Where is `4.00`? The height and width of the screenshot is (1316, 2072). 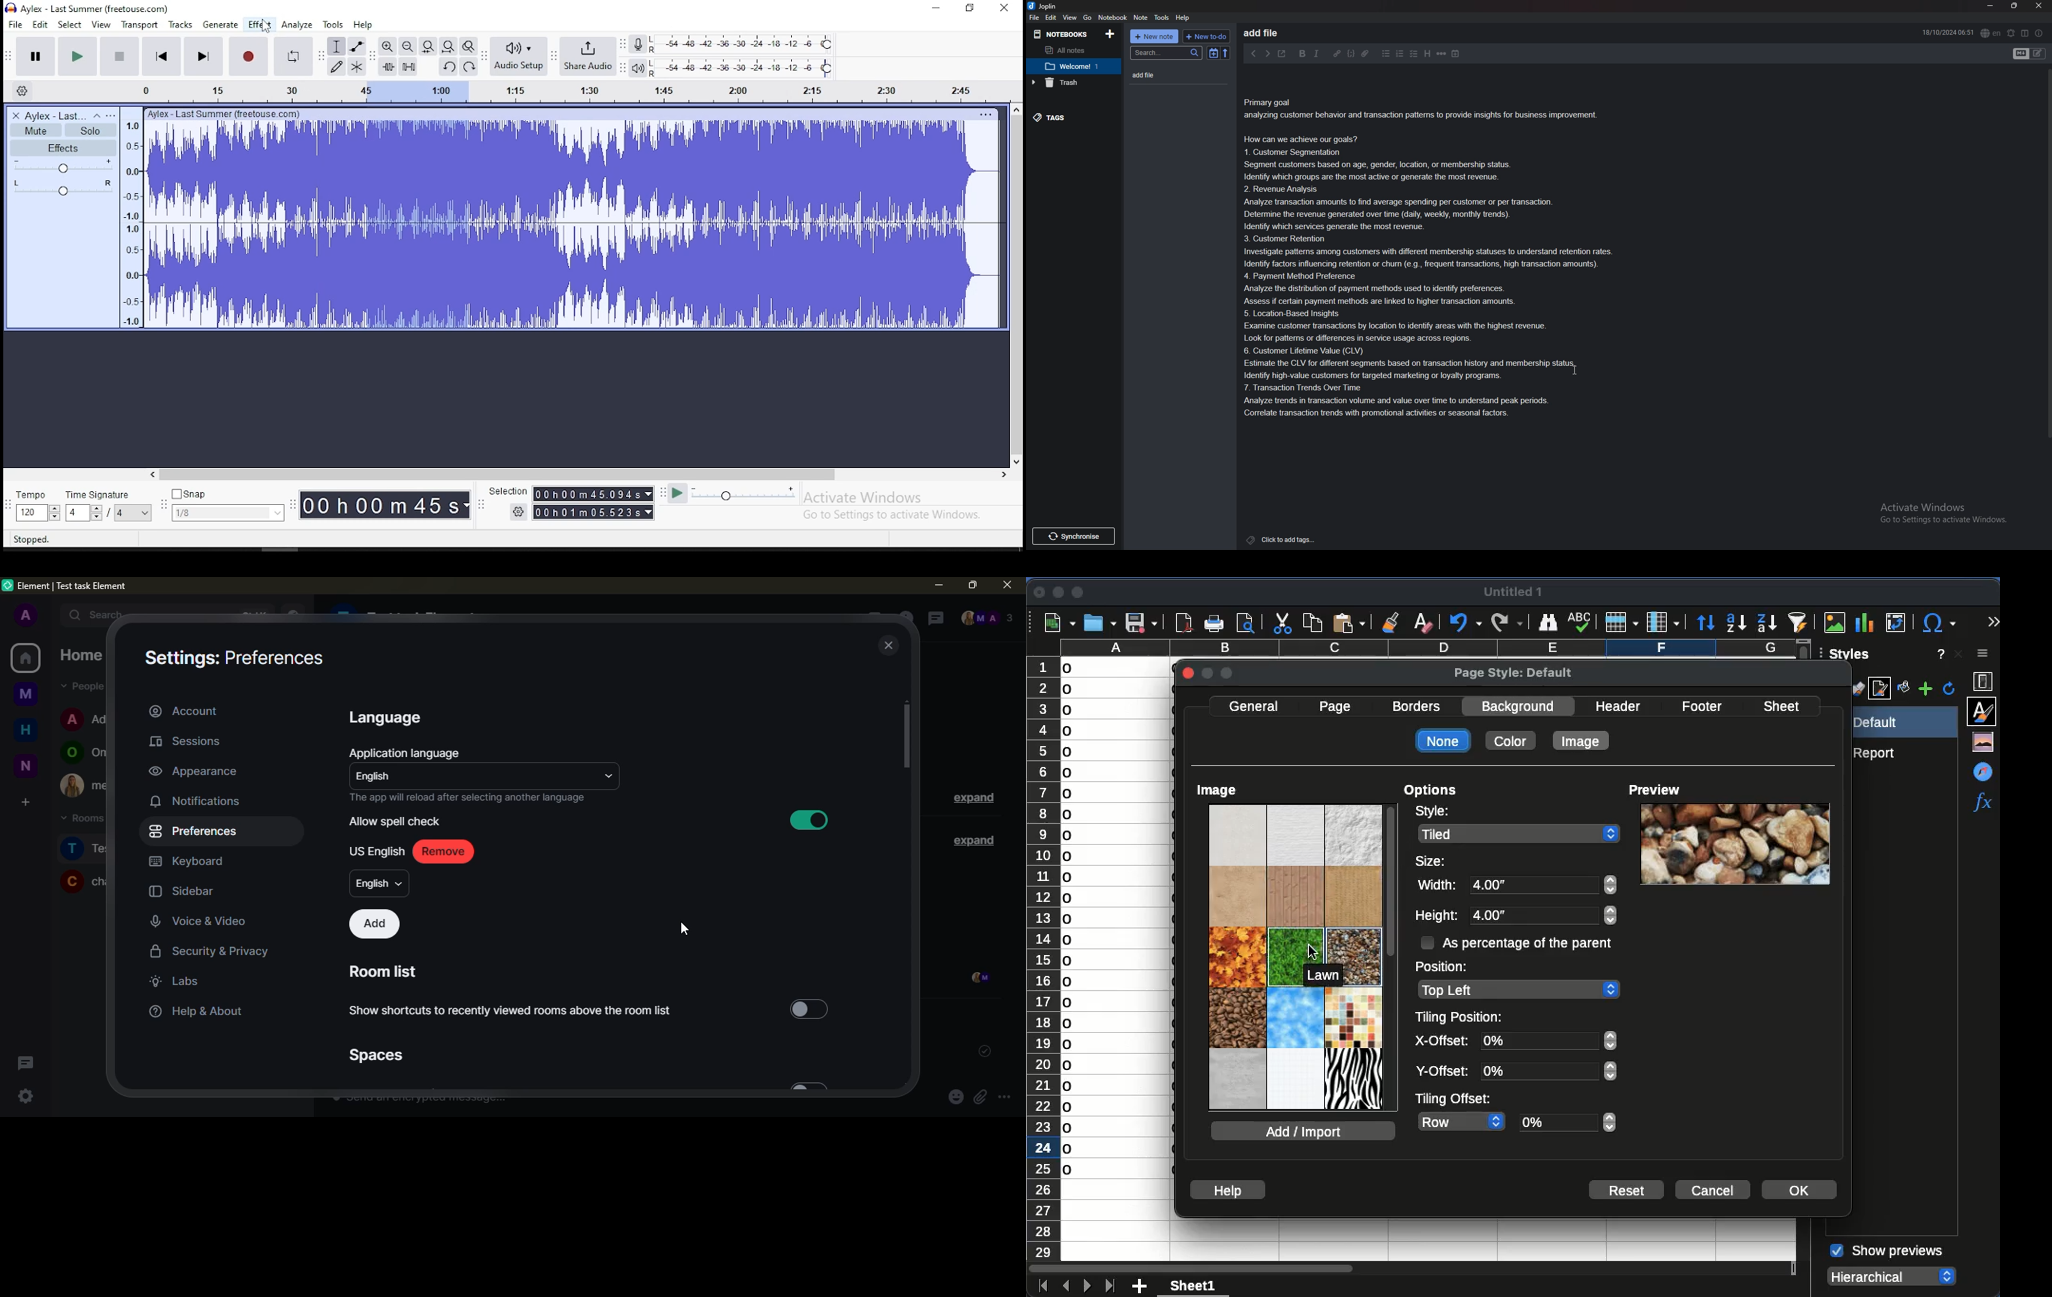 4.00 is located at coordinates (1546, 899).